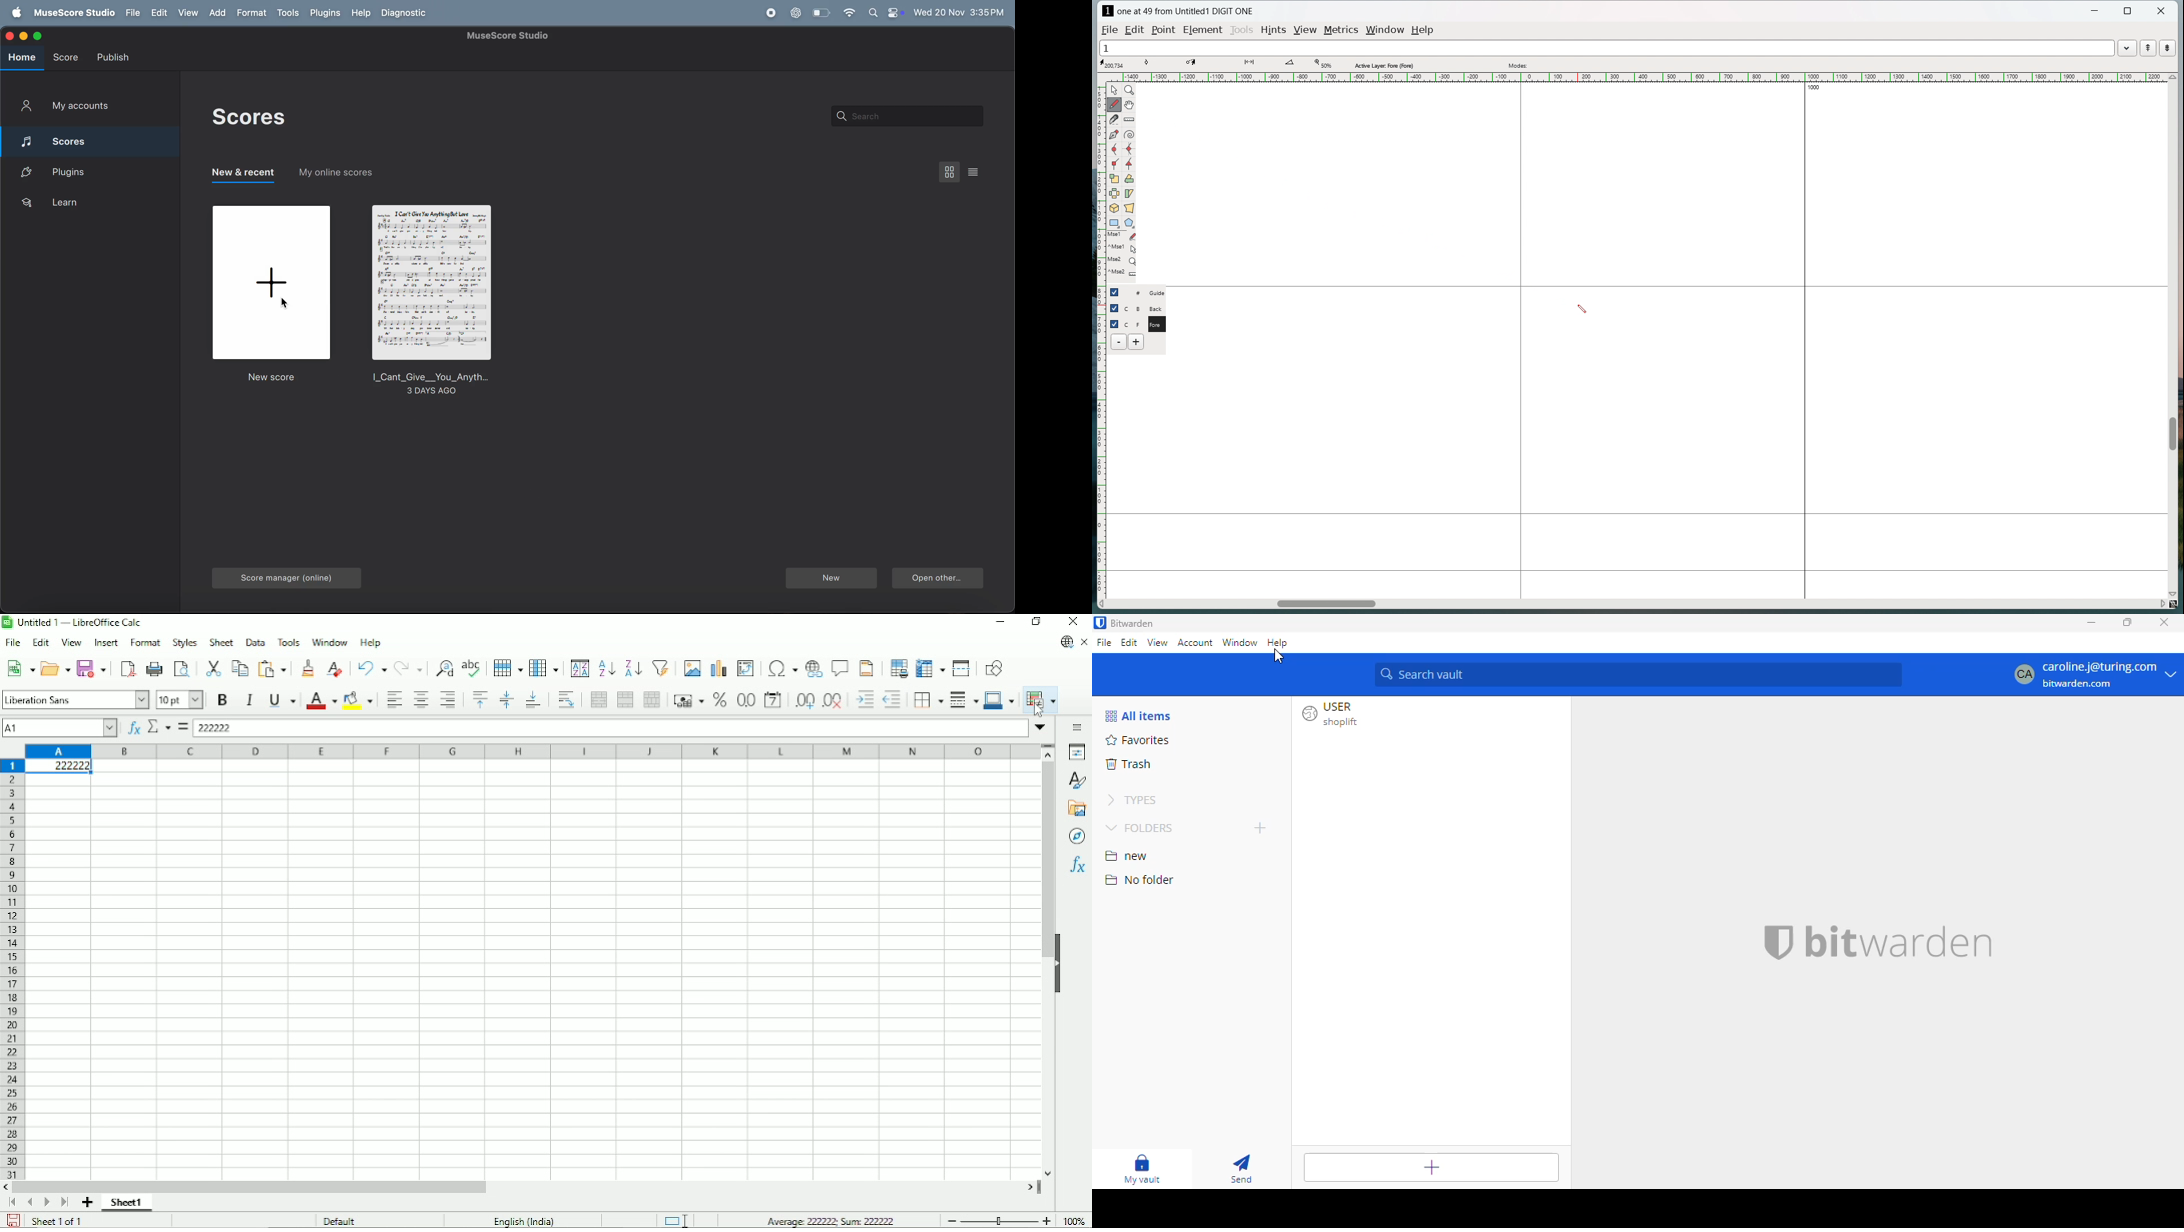 This screenshot has width=2184, height=1232. What do you see at coordinates (1114, 222) in the screenshot?
I see `rectangle/ellipse` at bounding box center [1114, 222].